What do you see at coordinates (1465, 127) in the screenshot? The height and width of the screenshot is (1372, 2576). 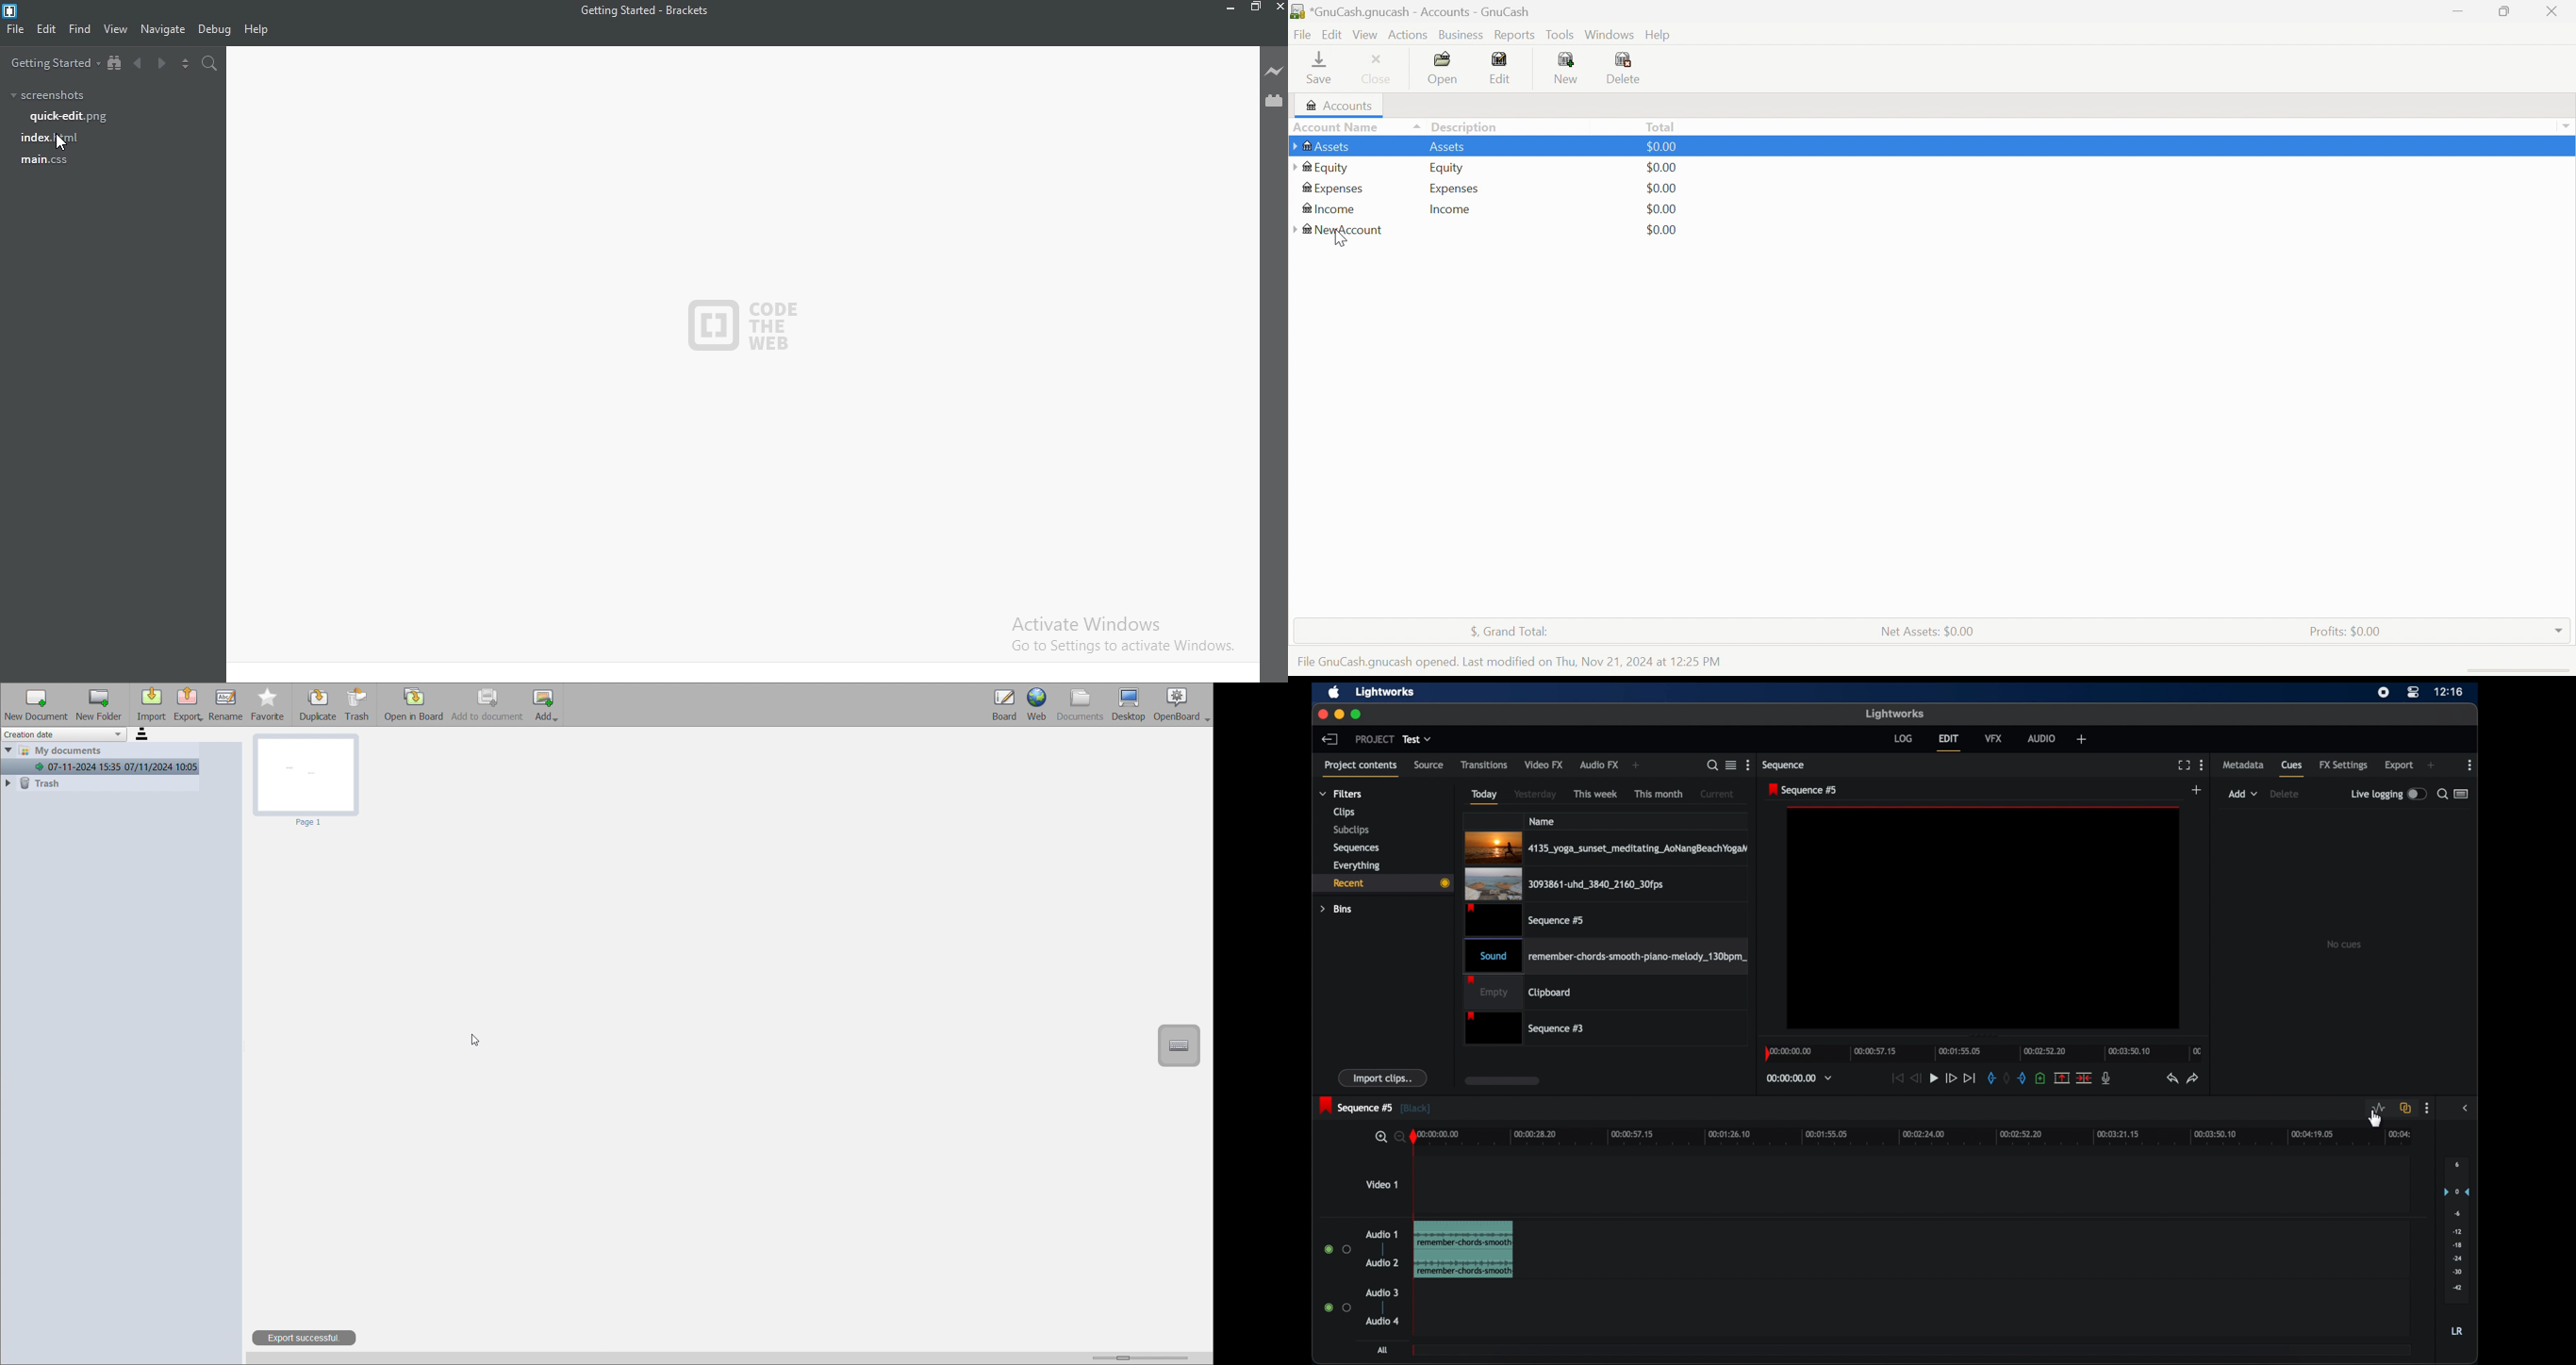 I see `Description` at bounding box center [1465, 127].